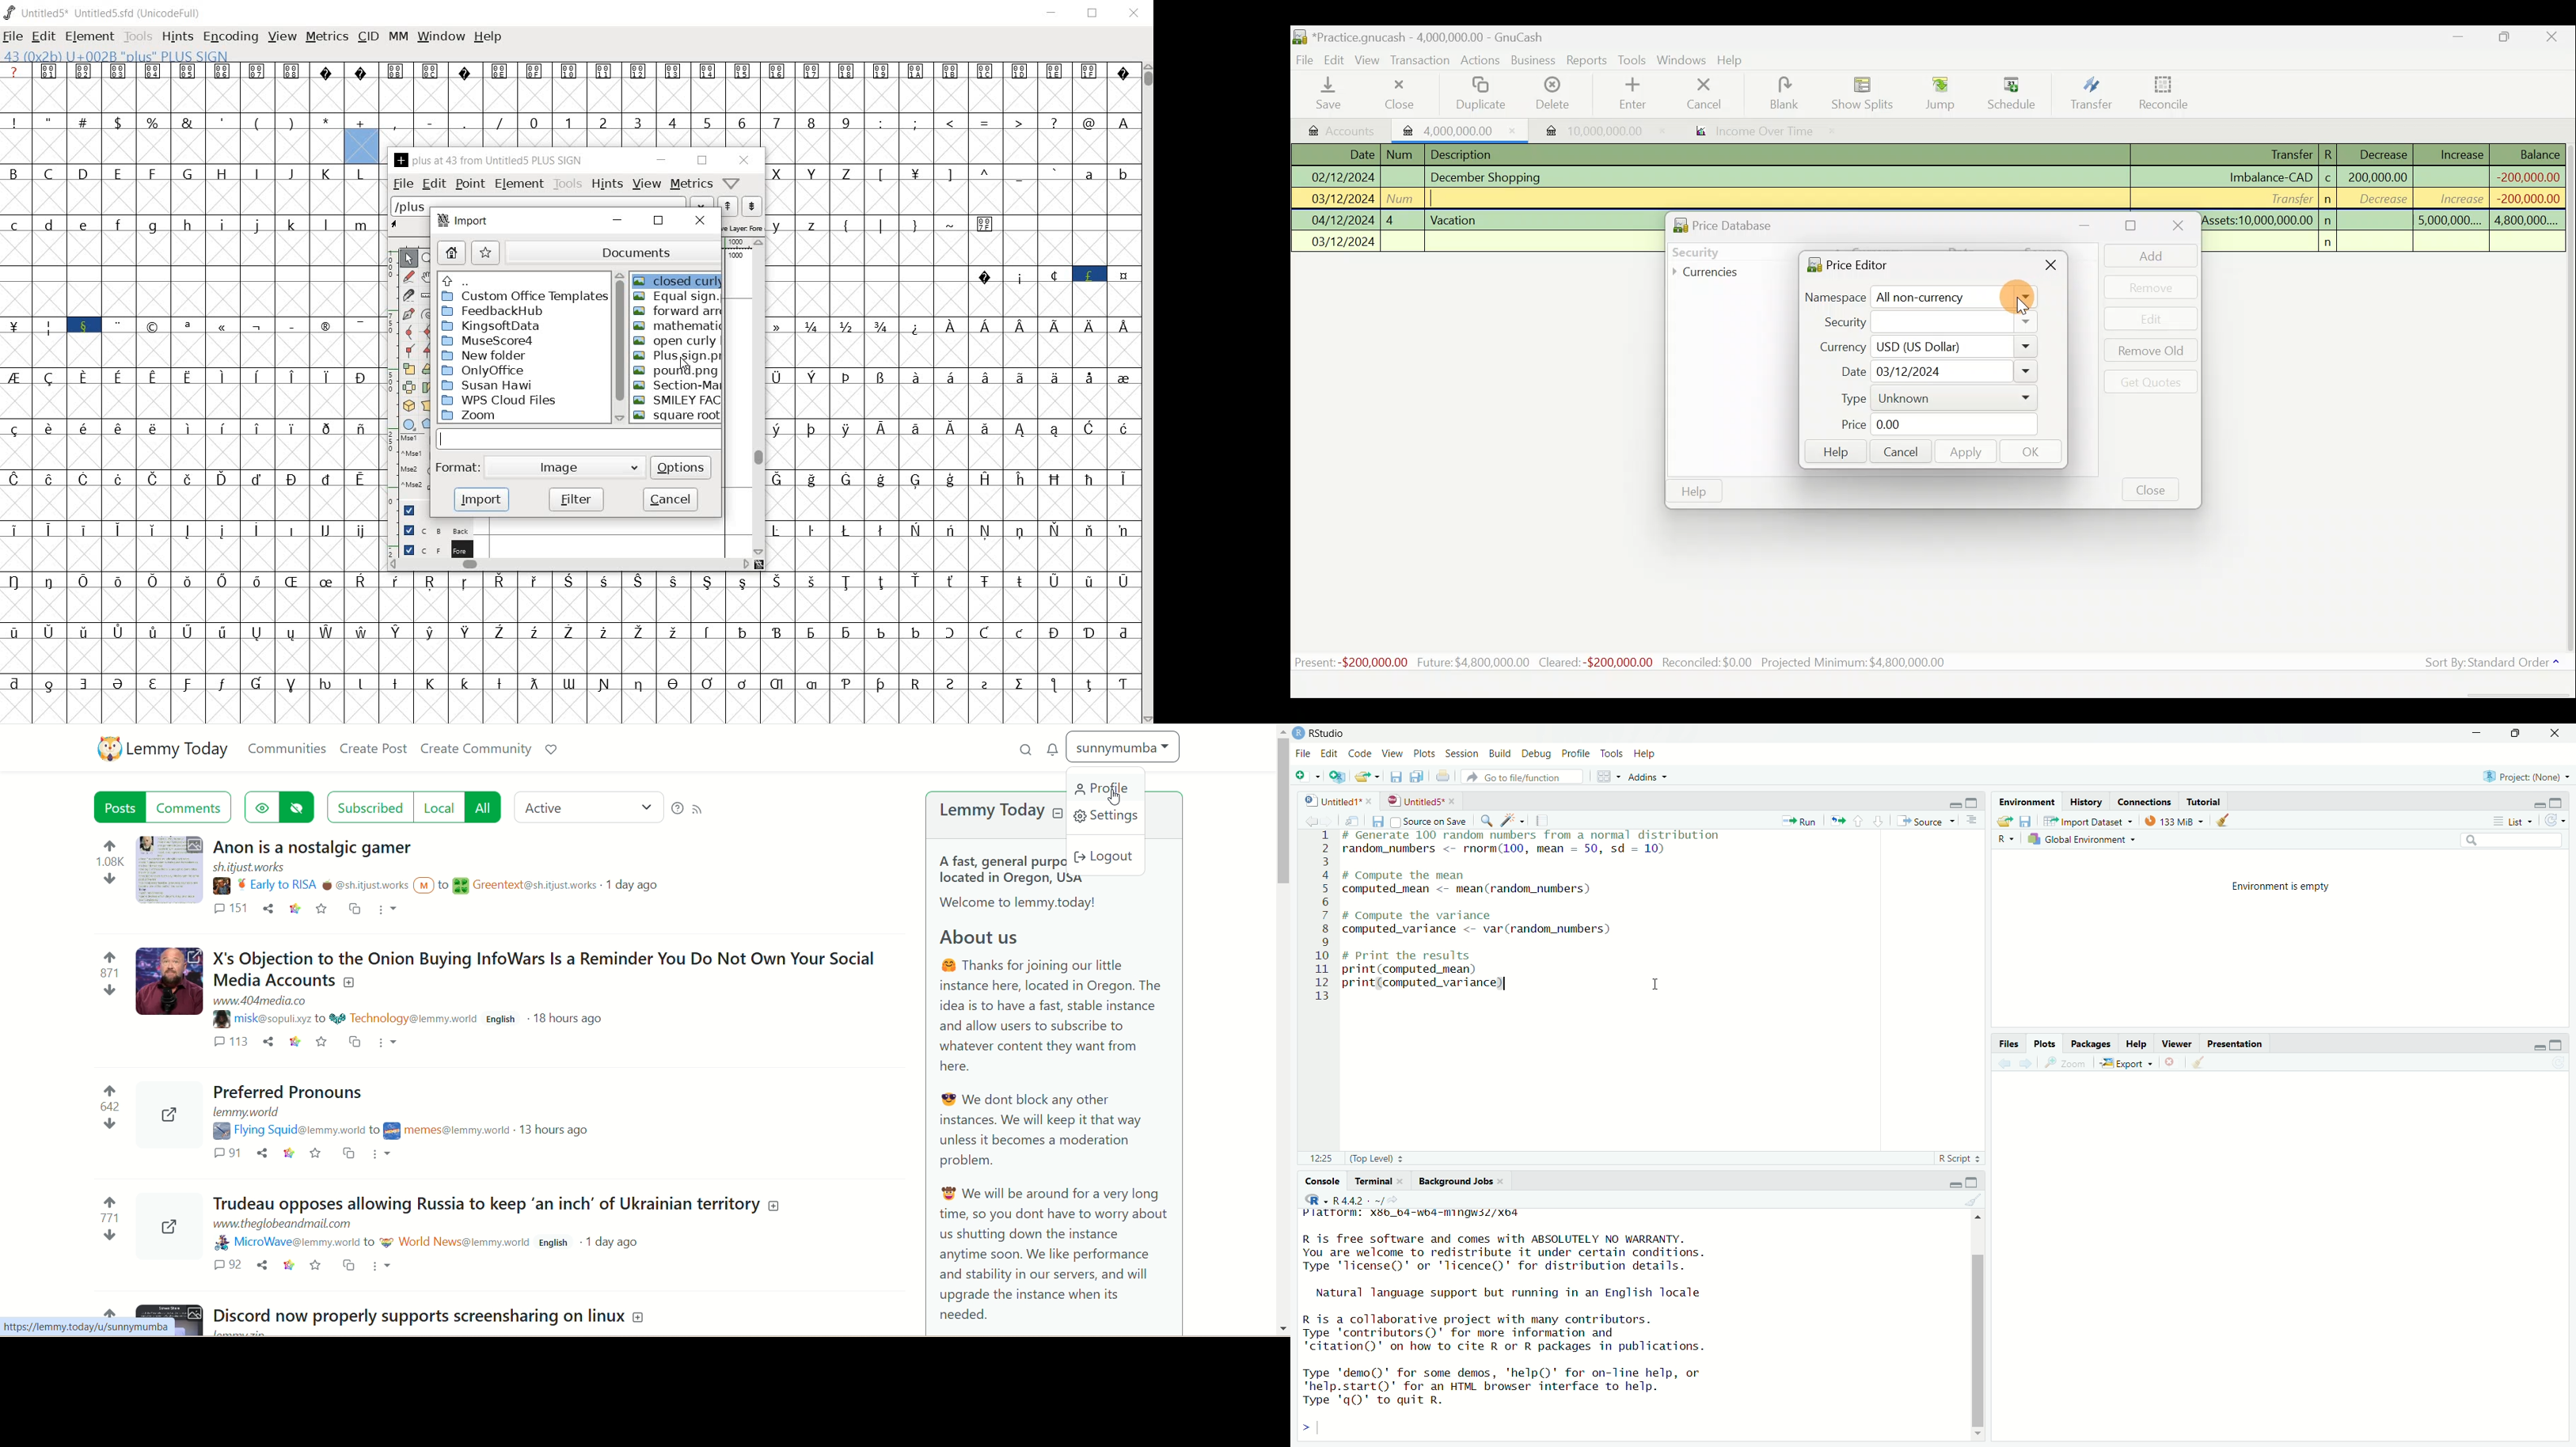  What do you see at coordinates (177, 38) in the screenshot?
I see `hints` at bounding box center [177, 38].